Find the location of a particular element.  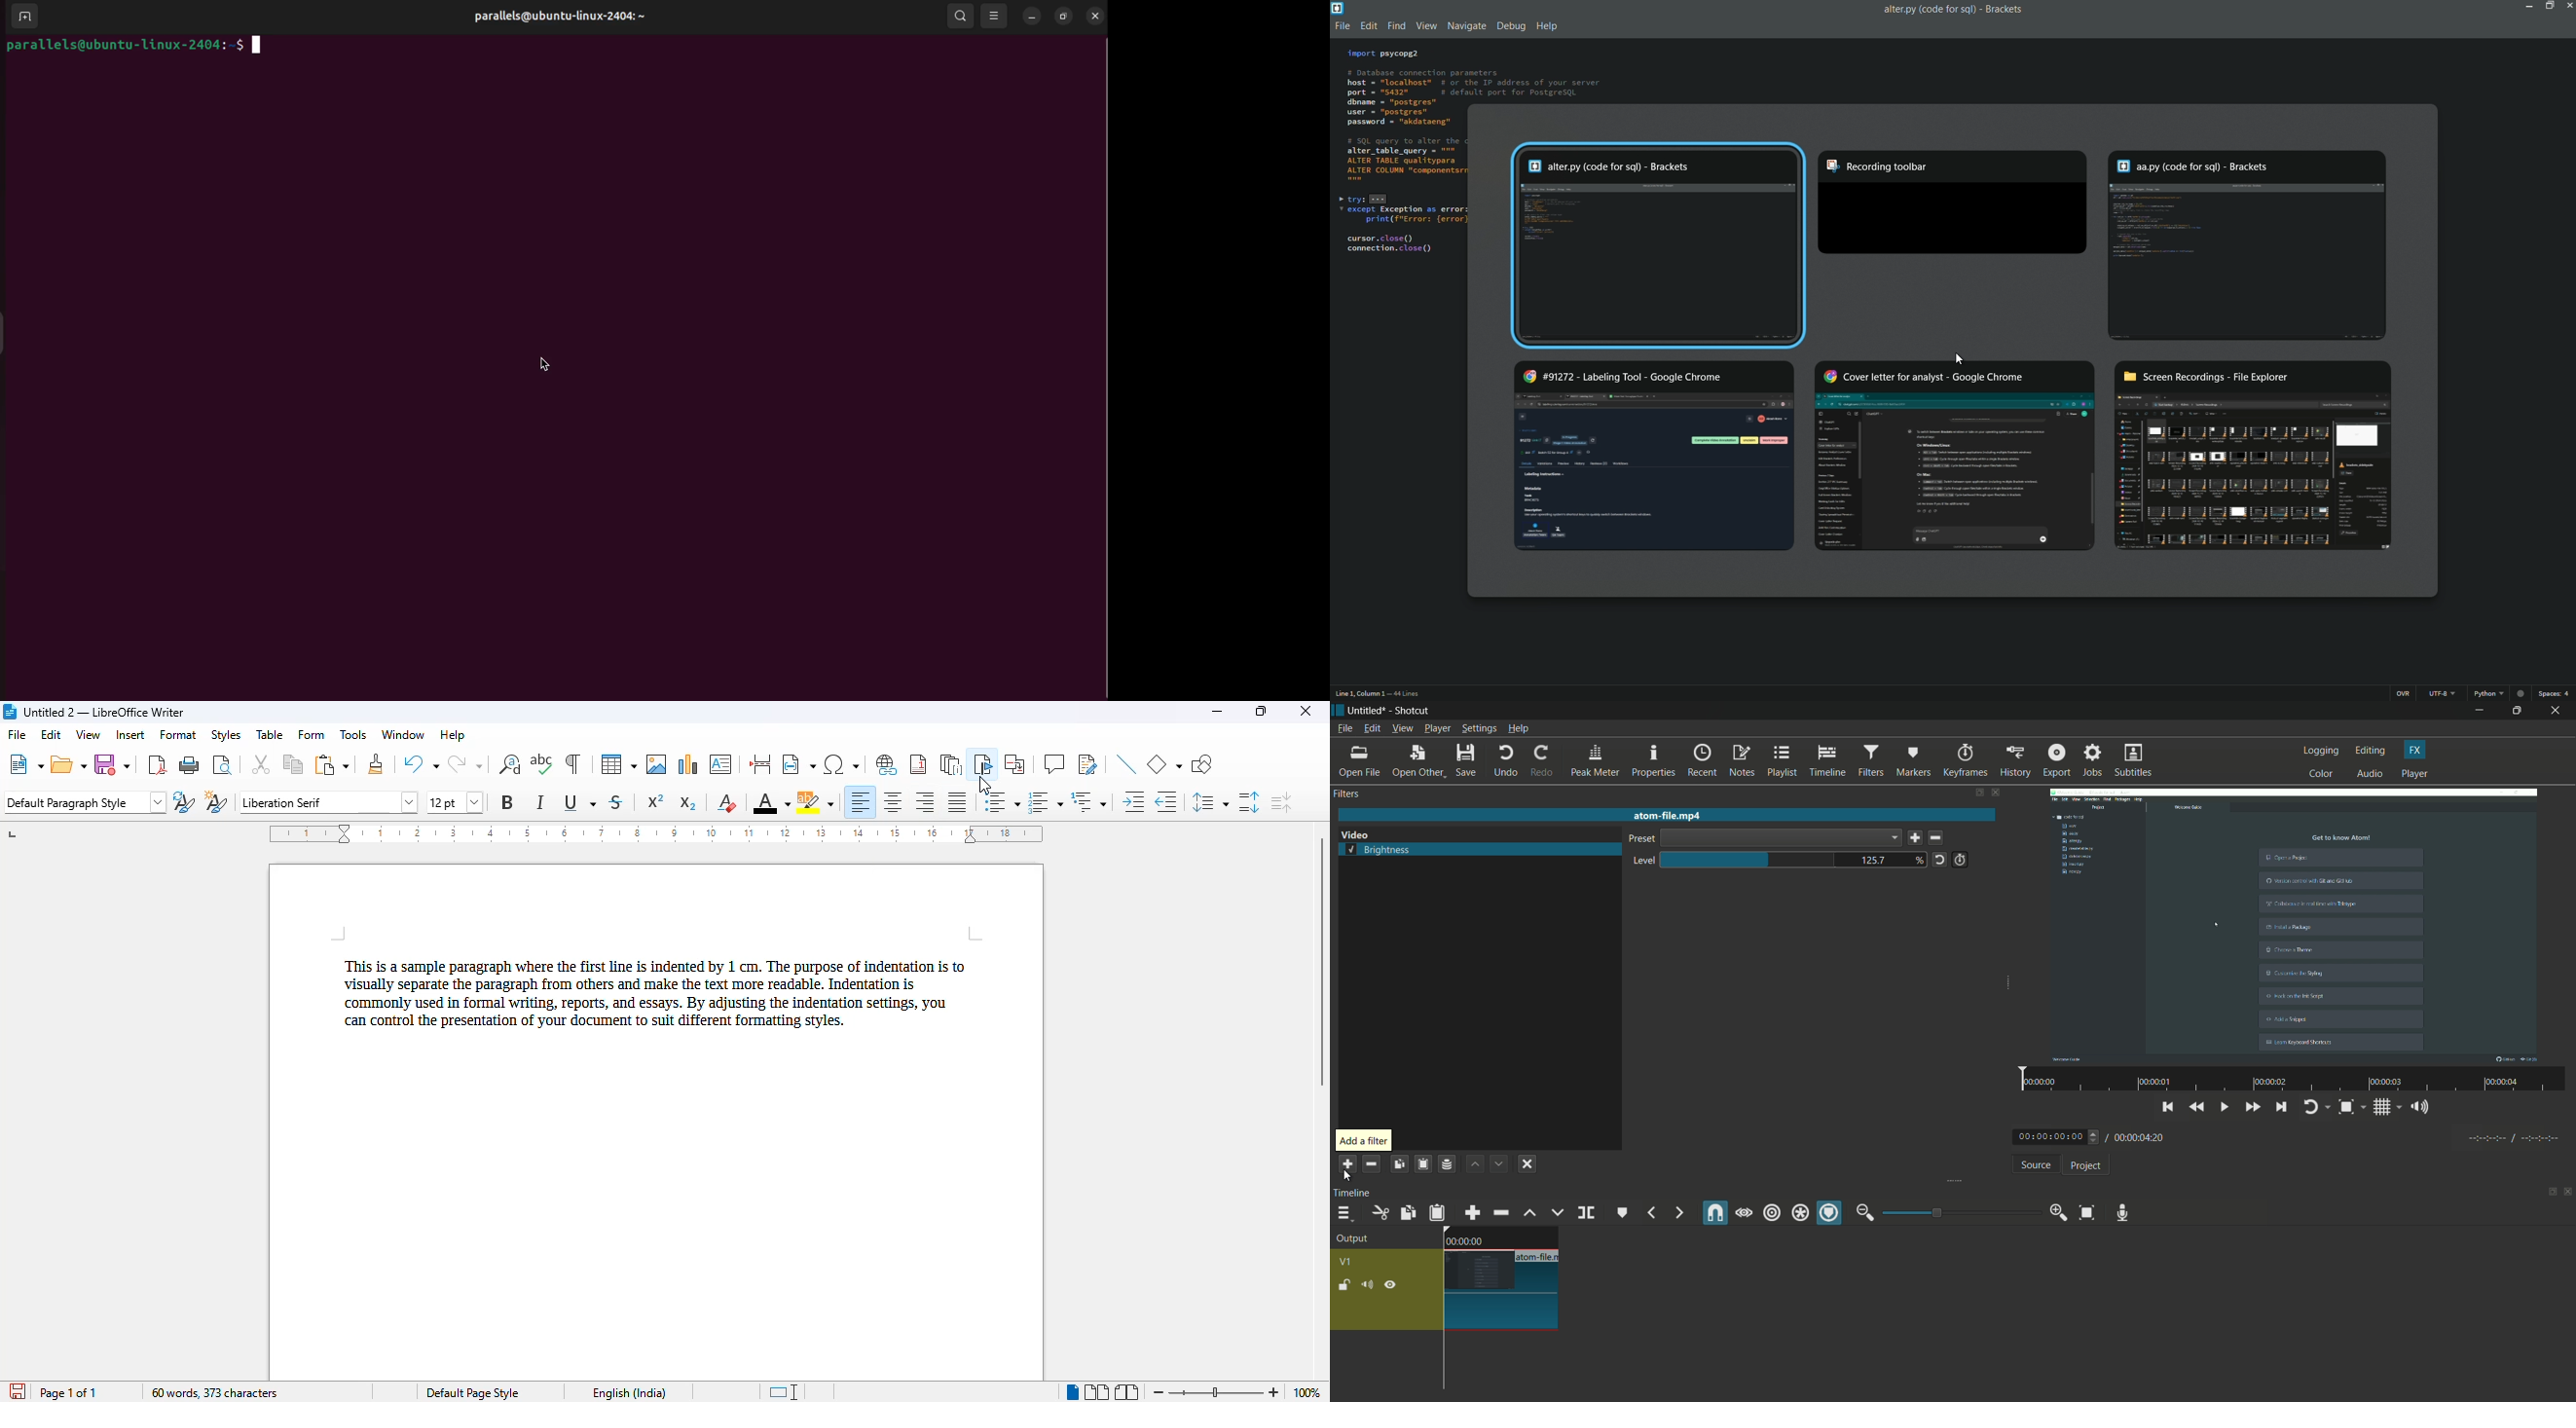

click to save the document is located at coordinates (18, 1391).